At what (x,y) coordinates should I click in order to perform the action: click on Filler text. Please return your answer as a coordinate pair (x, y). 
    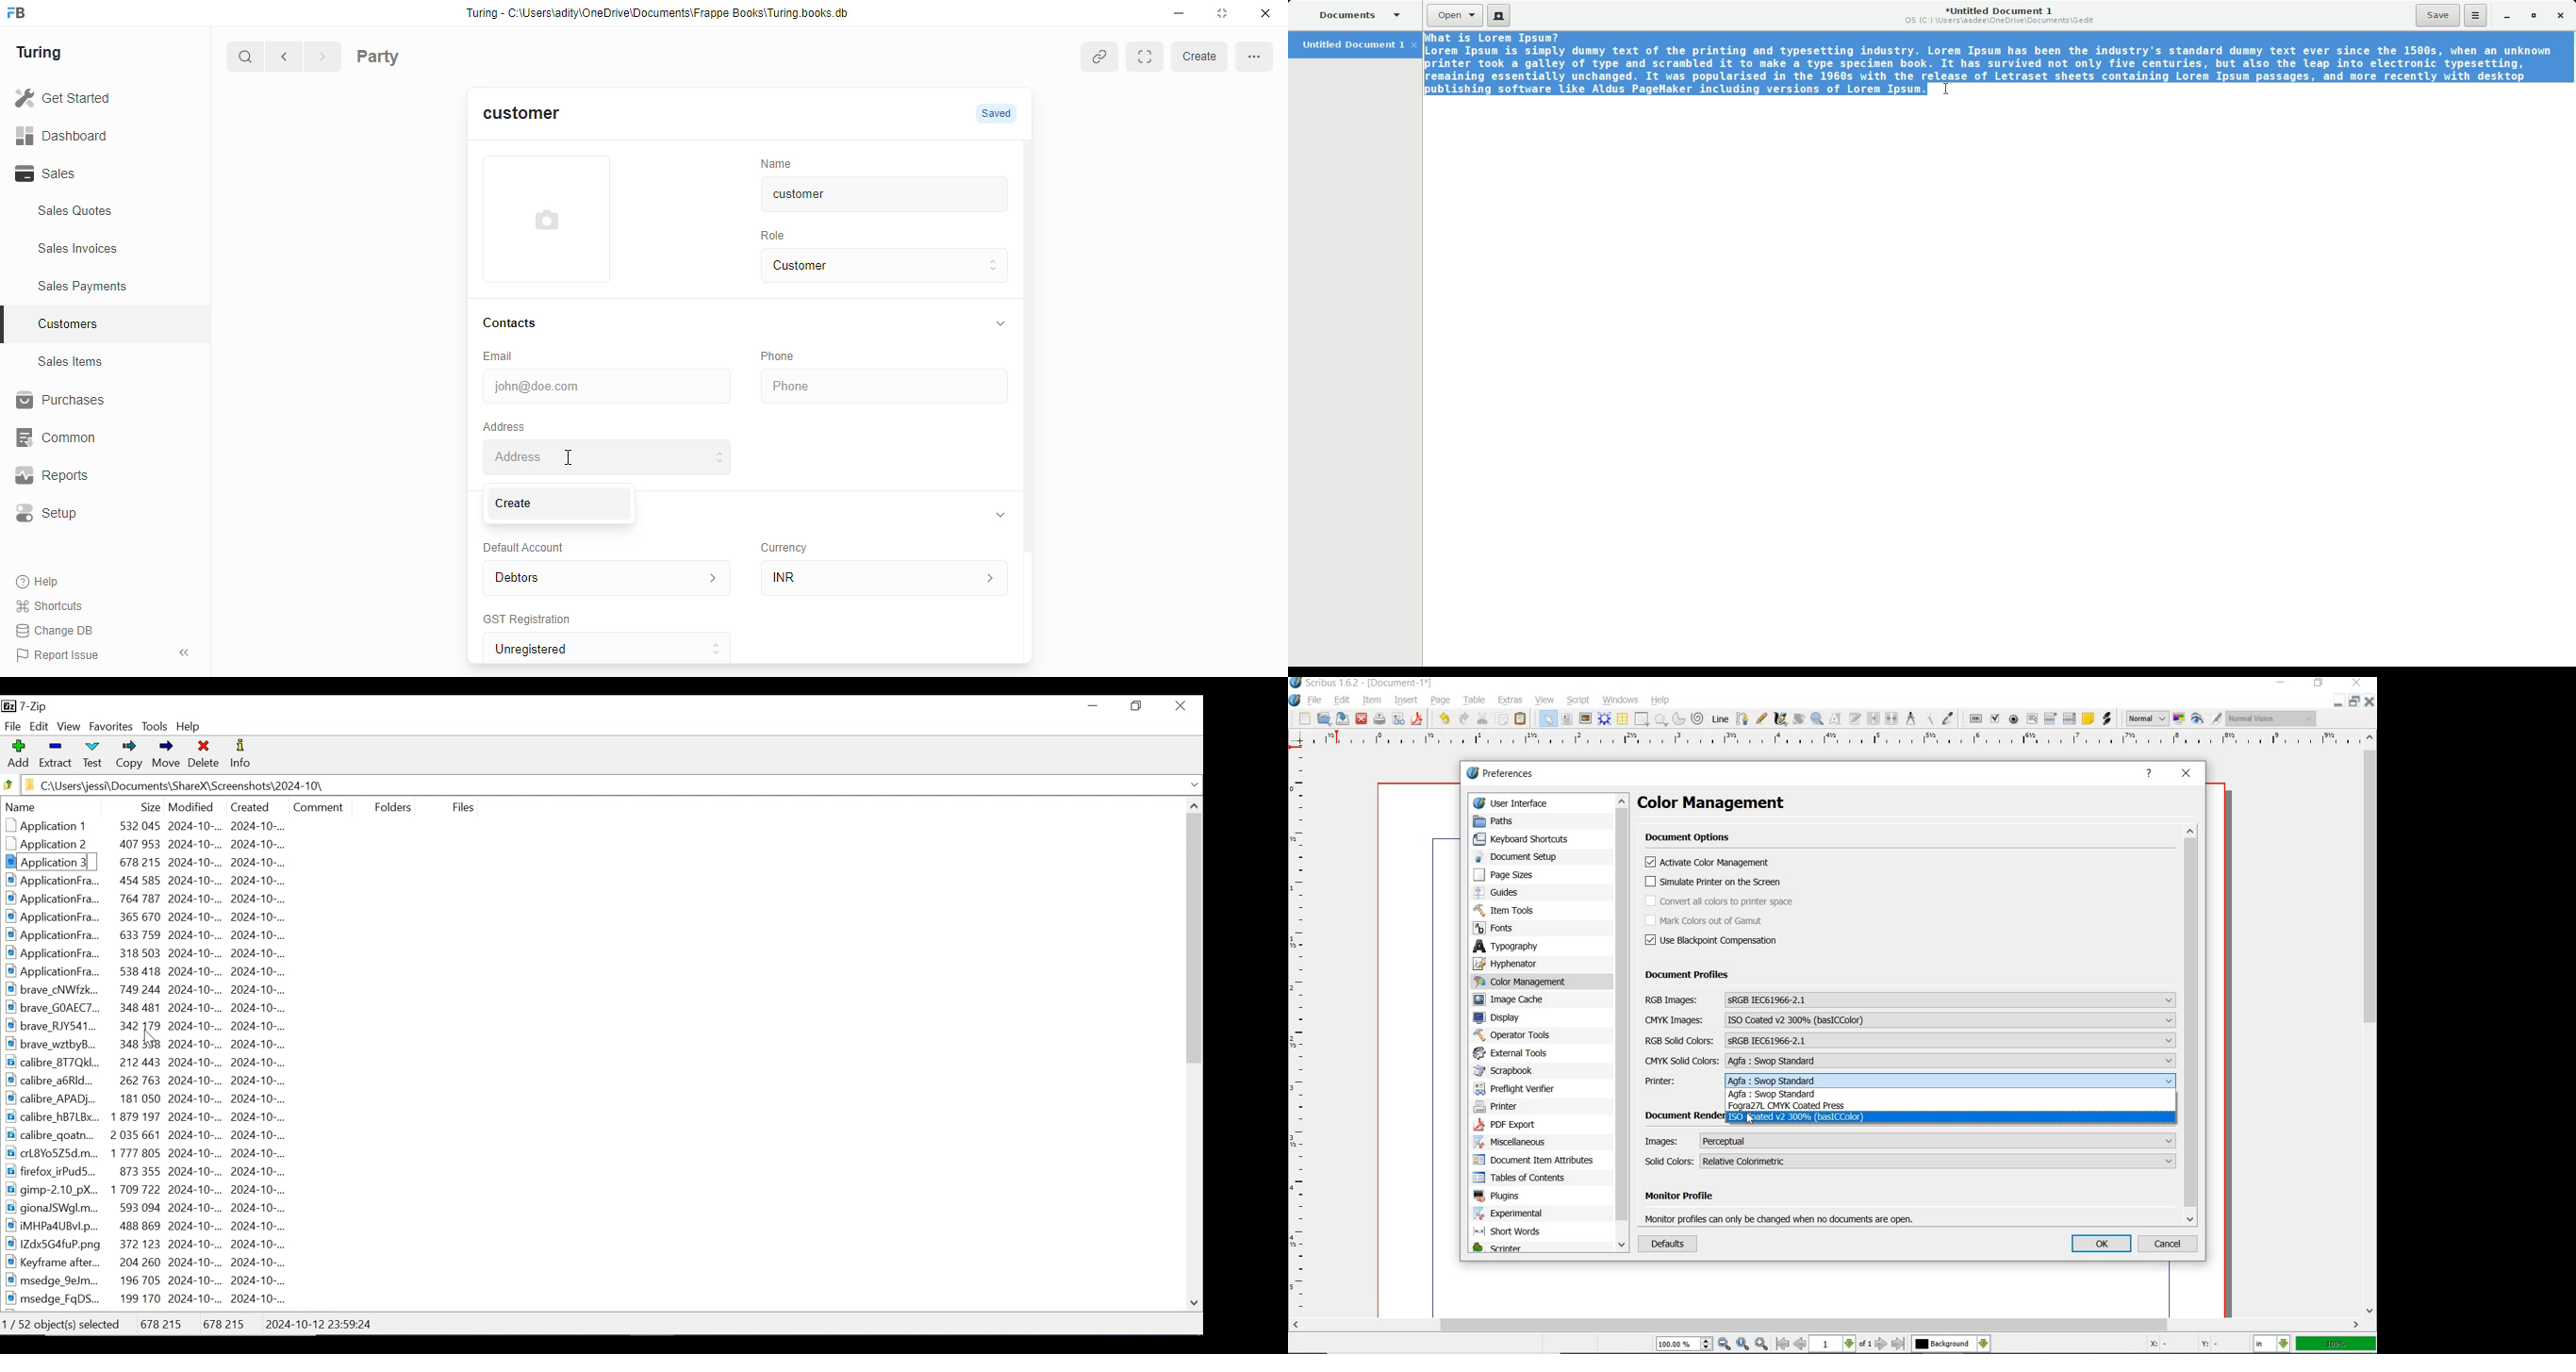
    Looking at the image, I should click on (1988, 64).